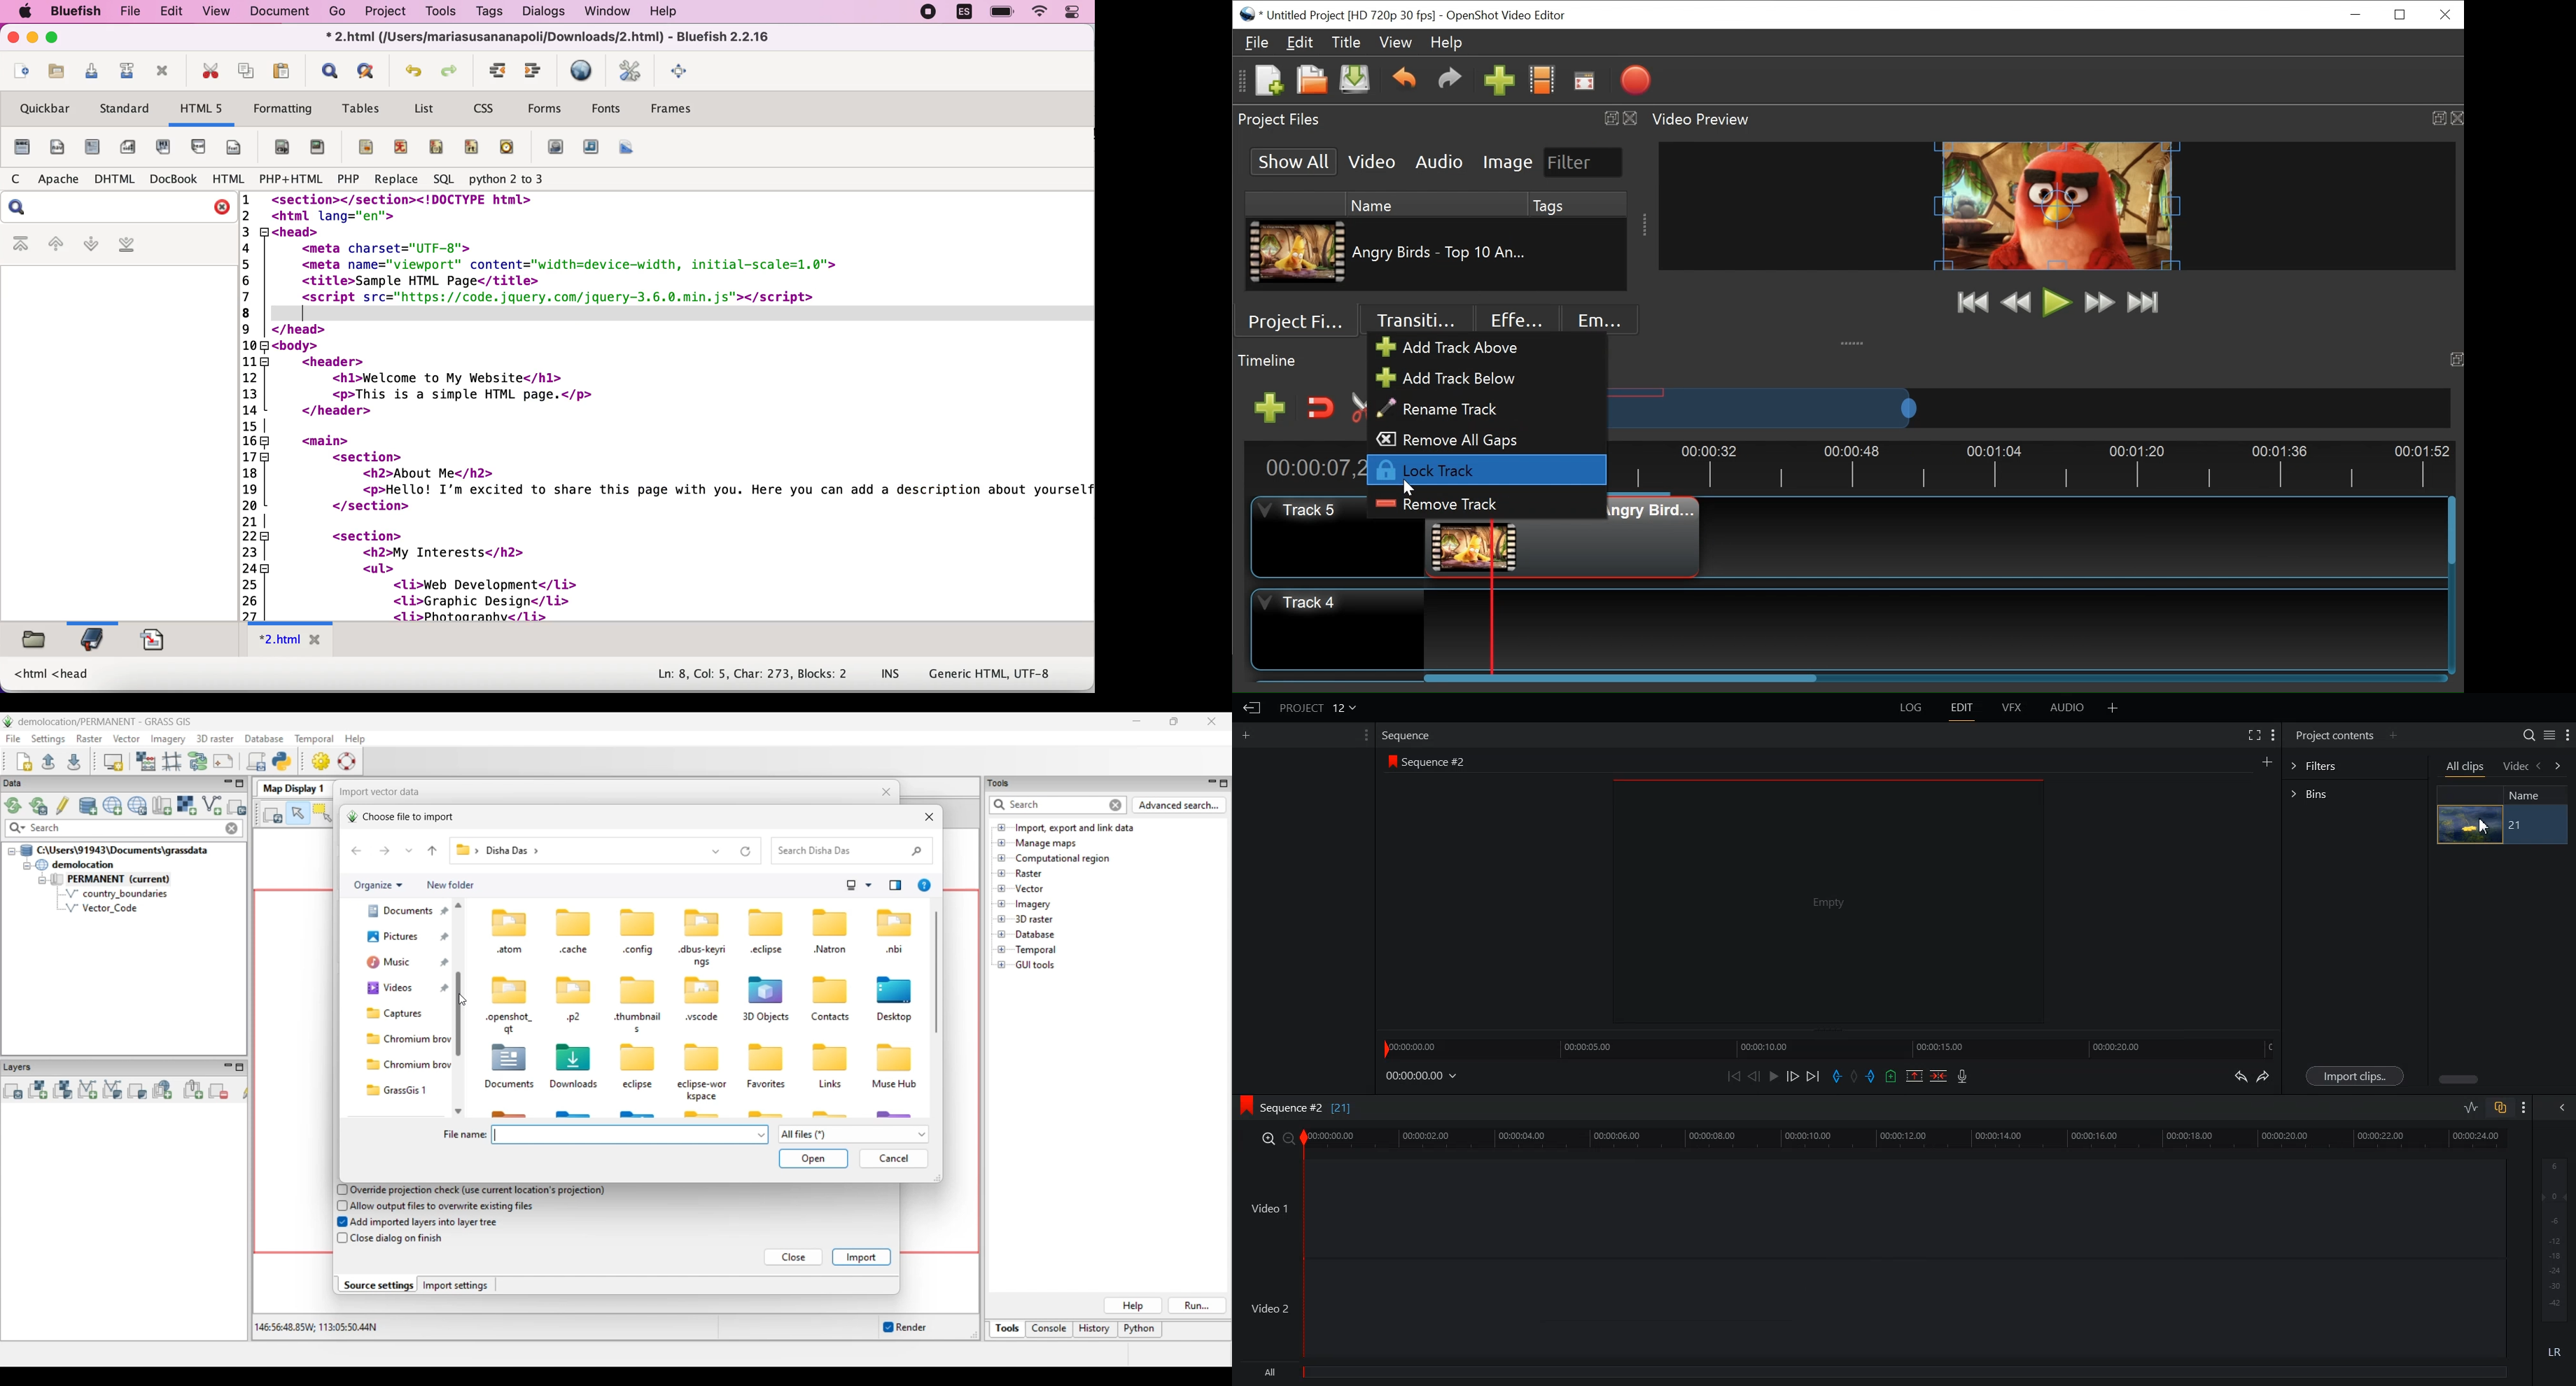  Describe the element at coordinates (1871, 1310) in the screenshot. I see `Video 2` at that location.